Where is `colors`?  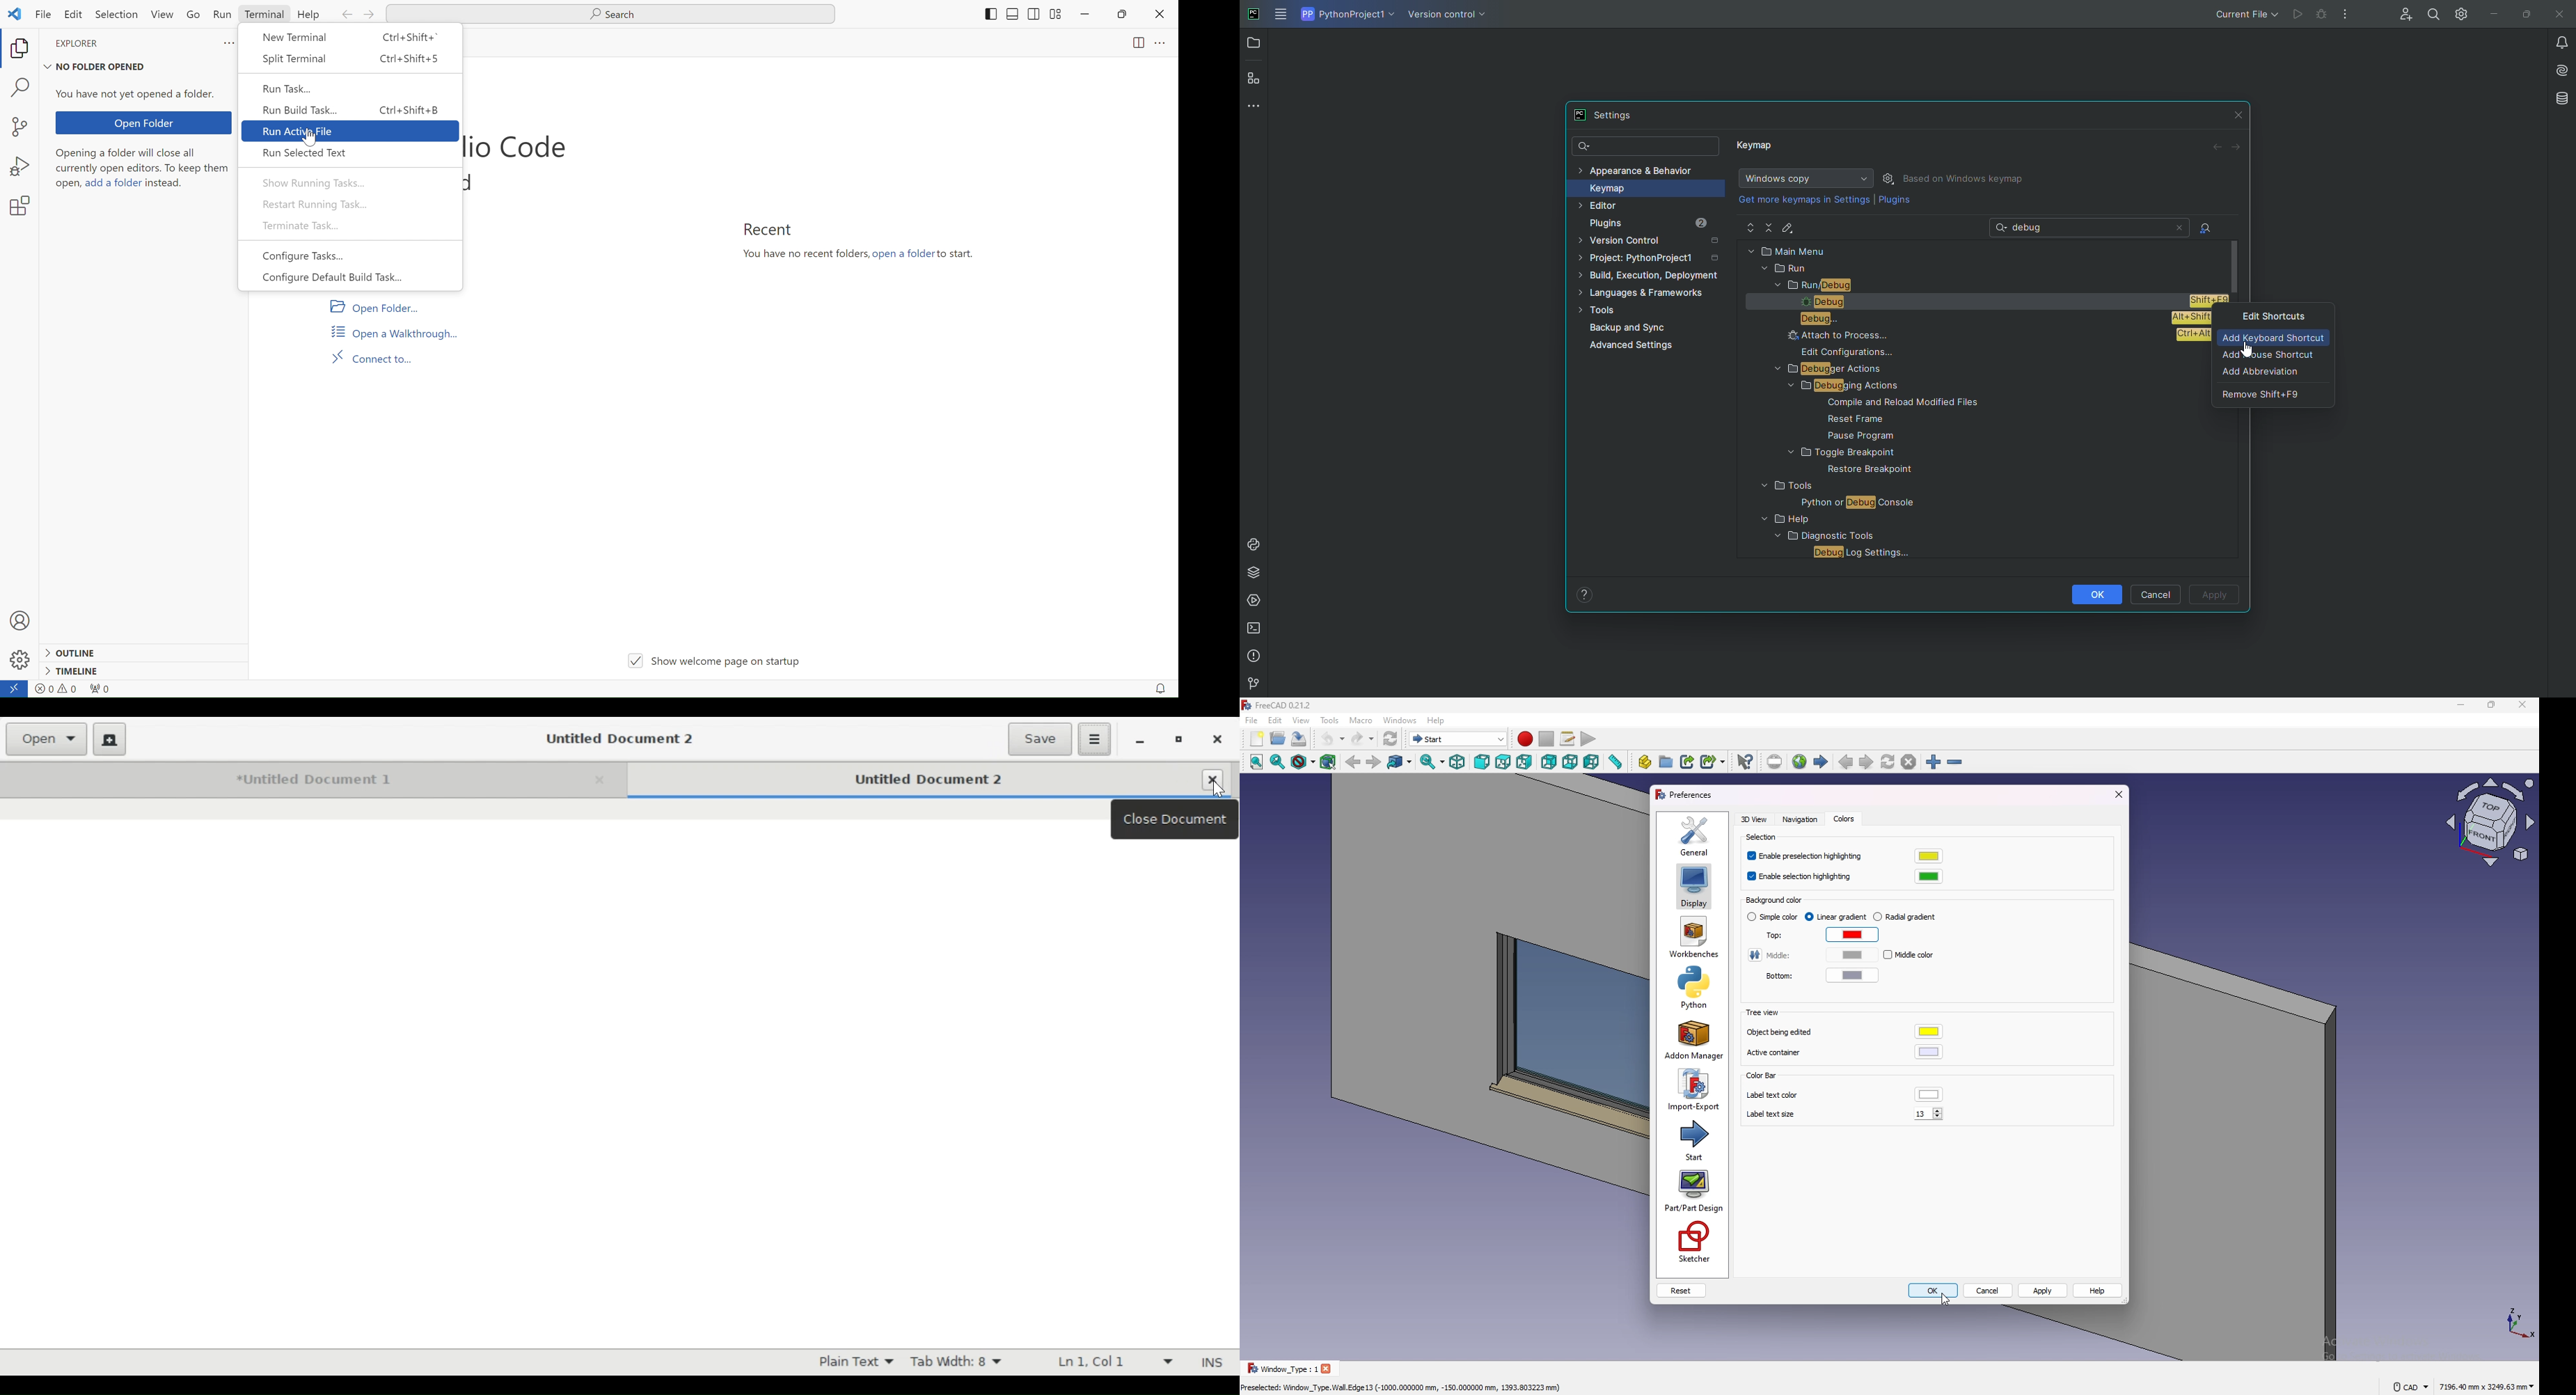 colors is located at coordinates (1844, 819).